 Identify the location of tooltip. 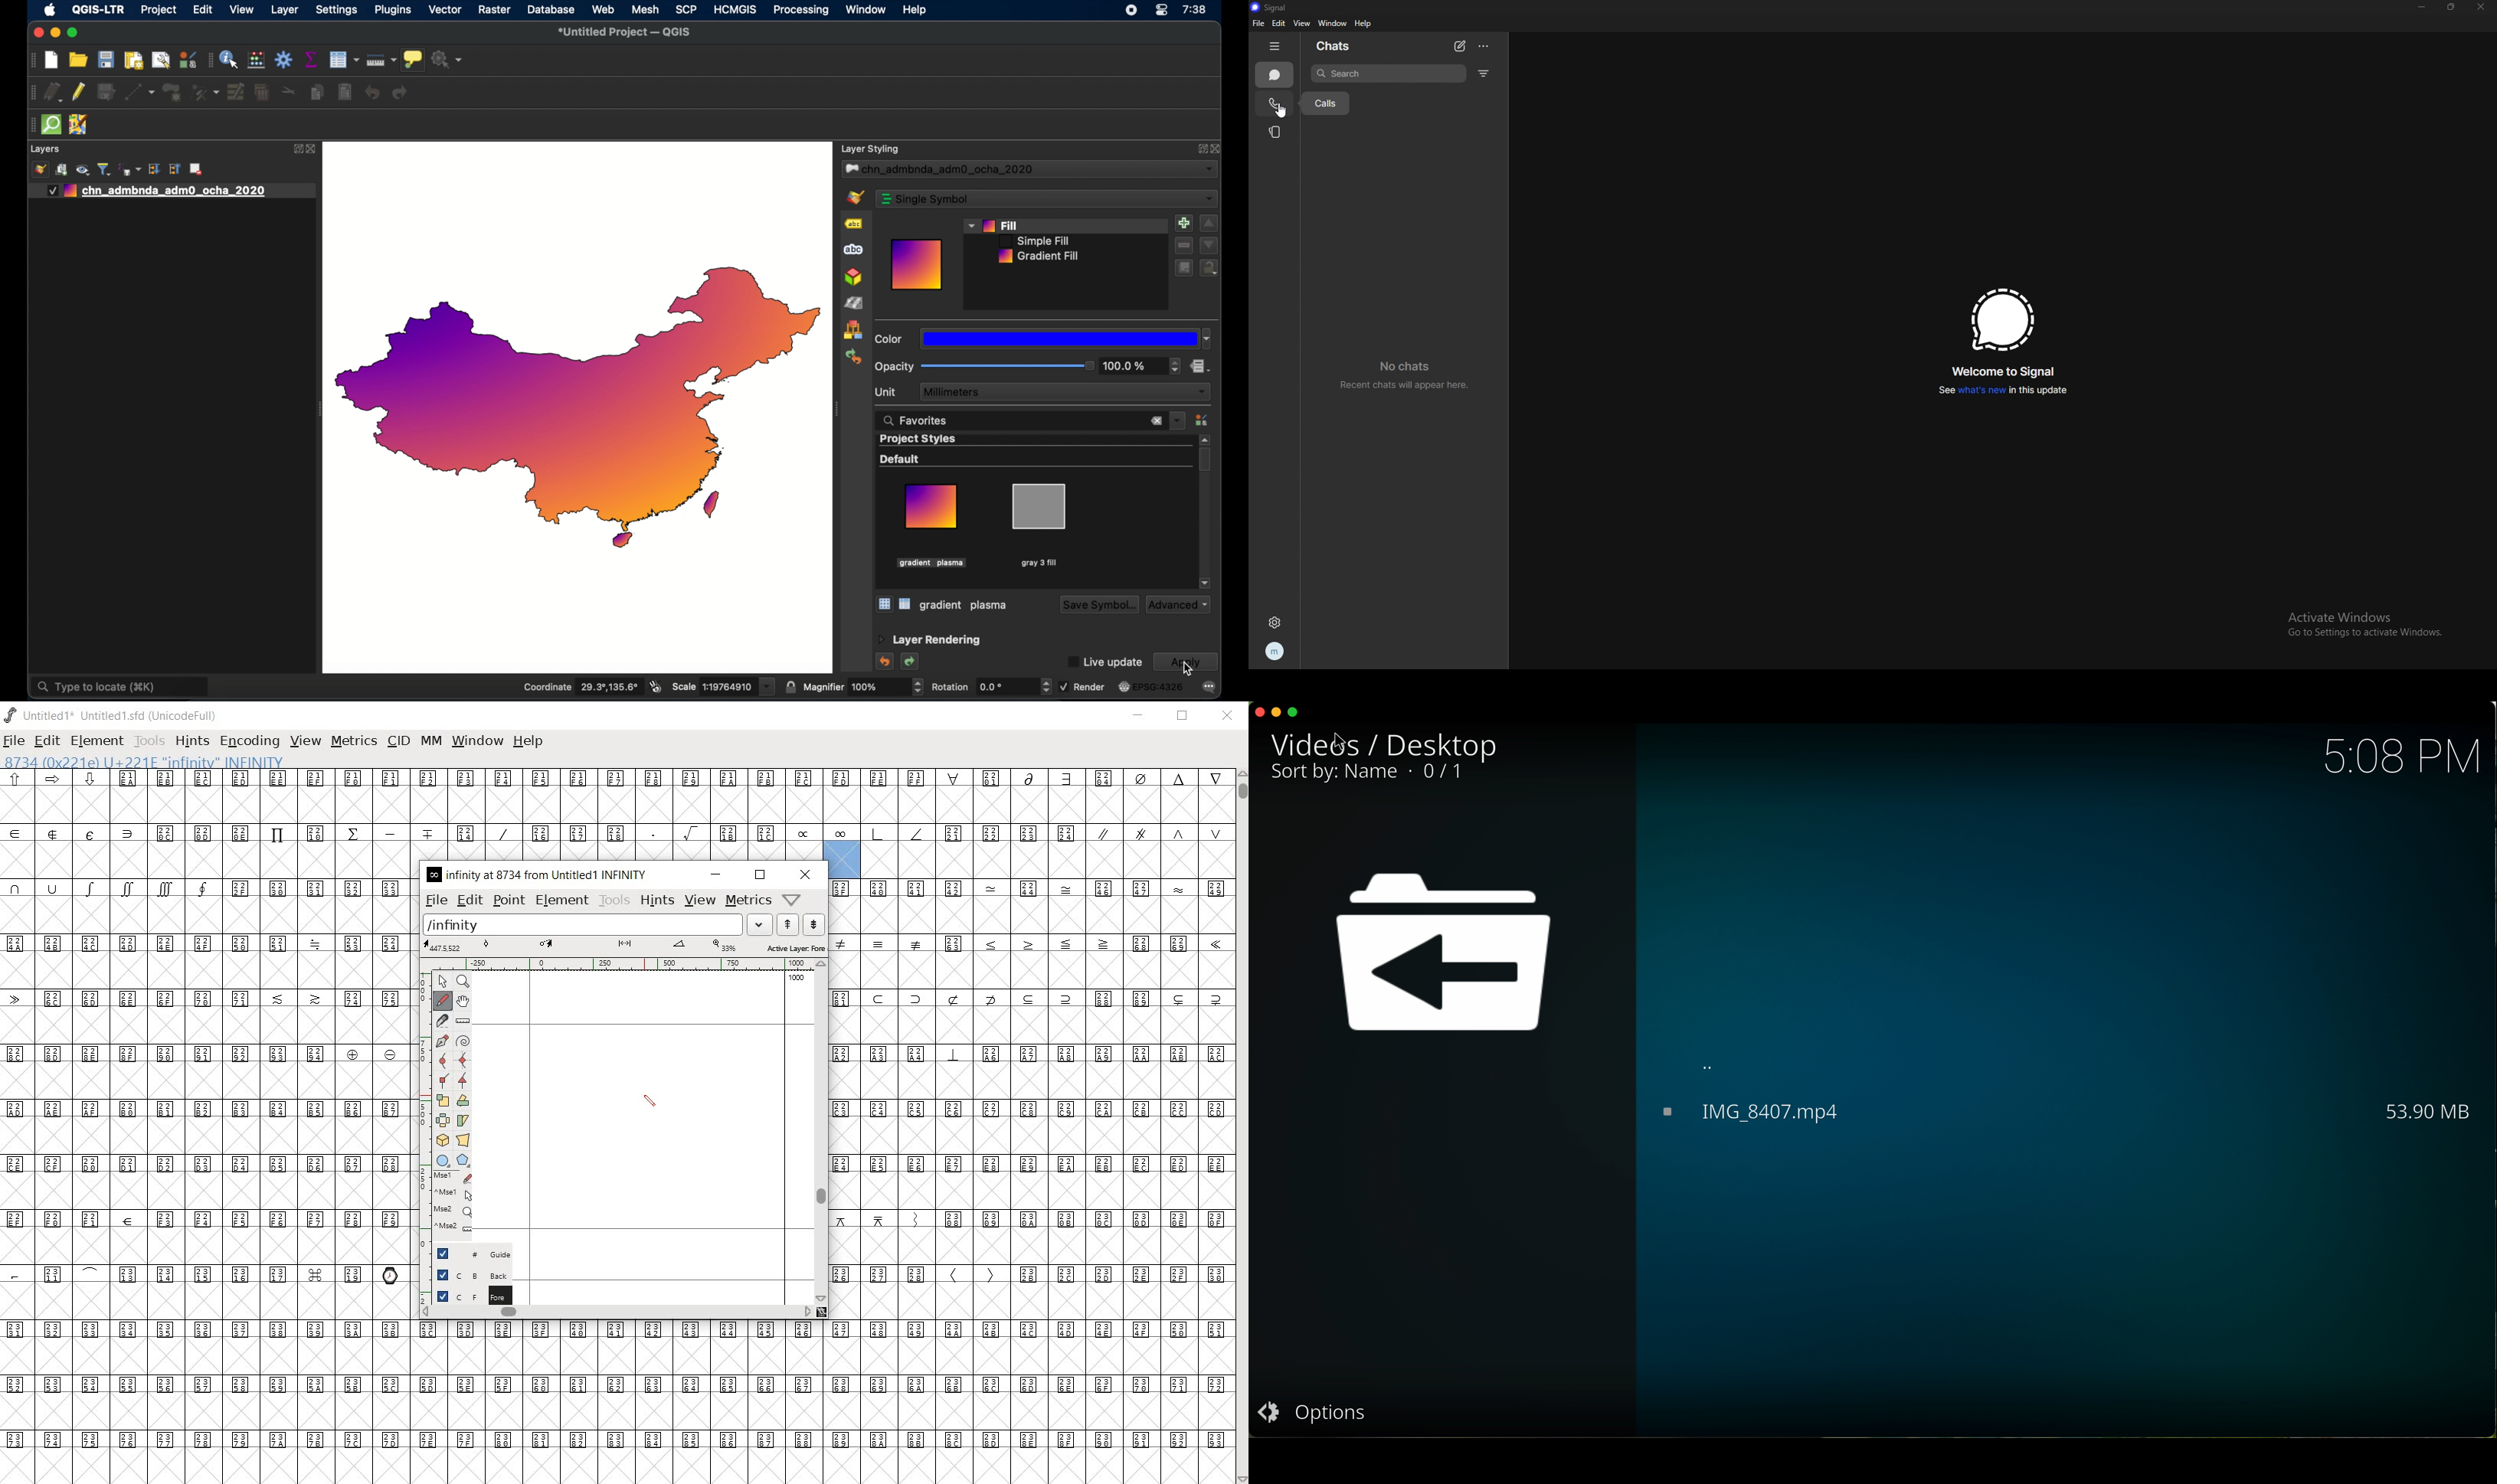
(1325, 103).